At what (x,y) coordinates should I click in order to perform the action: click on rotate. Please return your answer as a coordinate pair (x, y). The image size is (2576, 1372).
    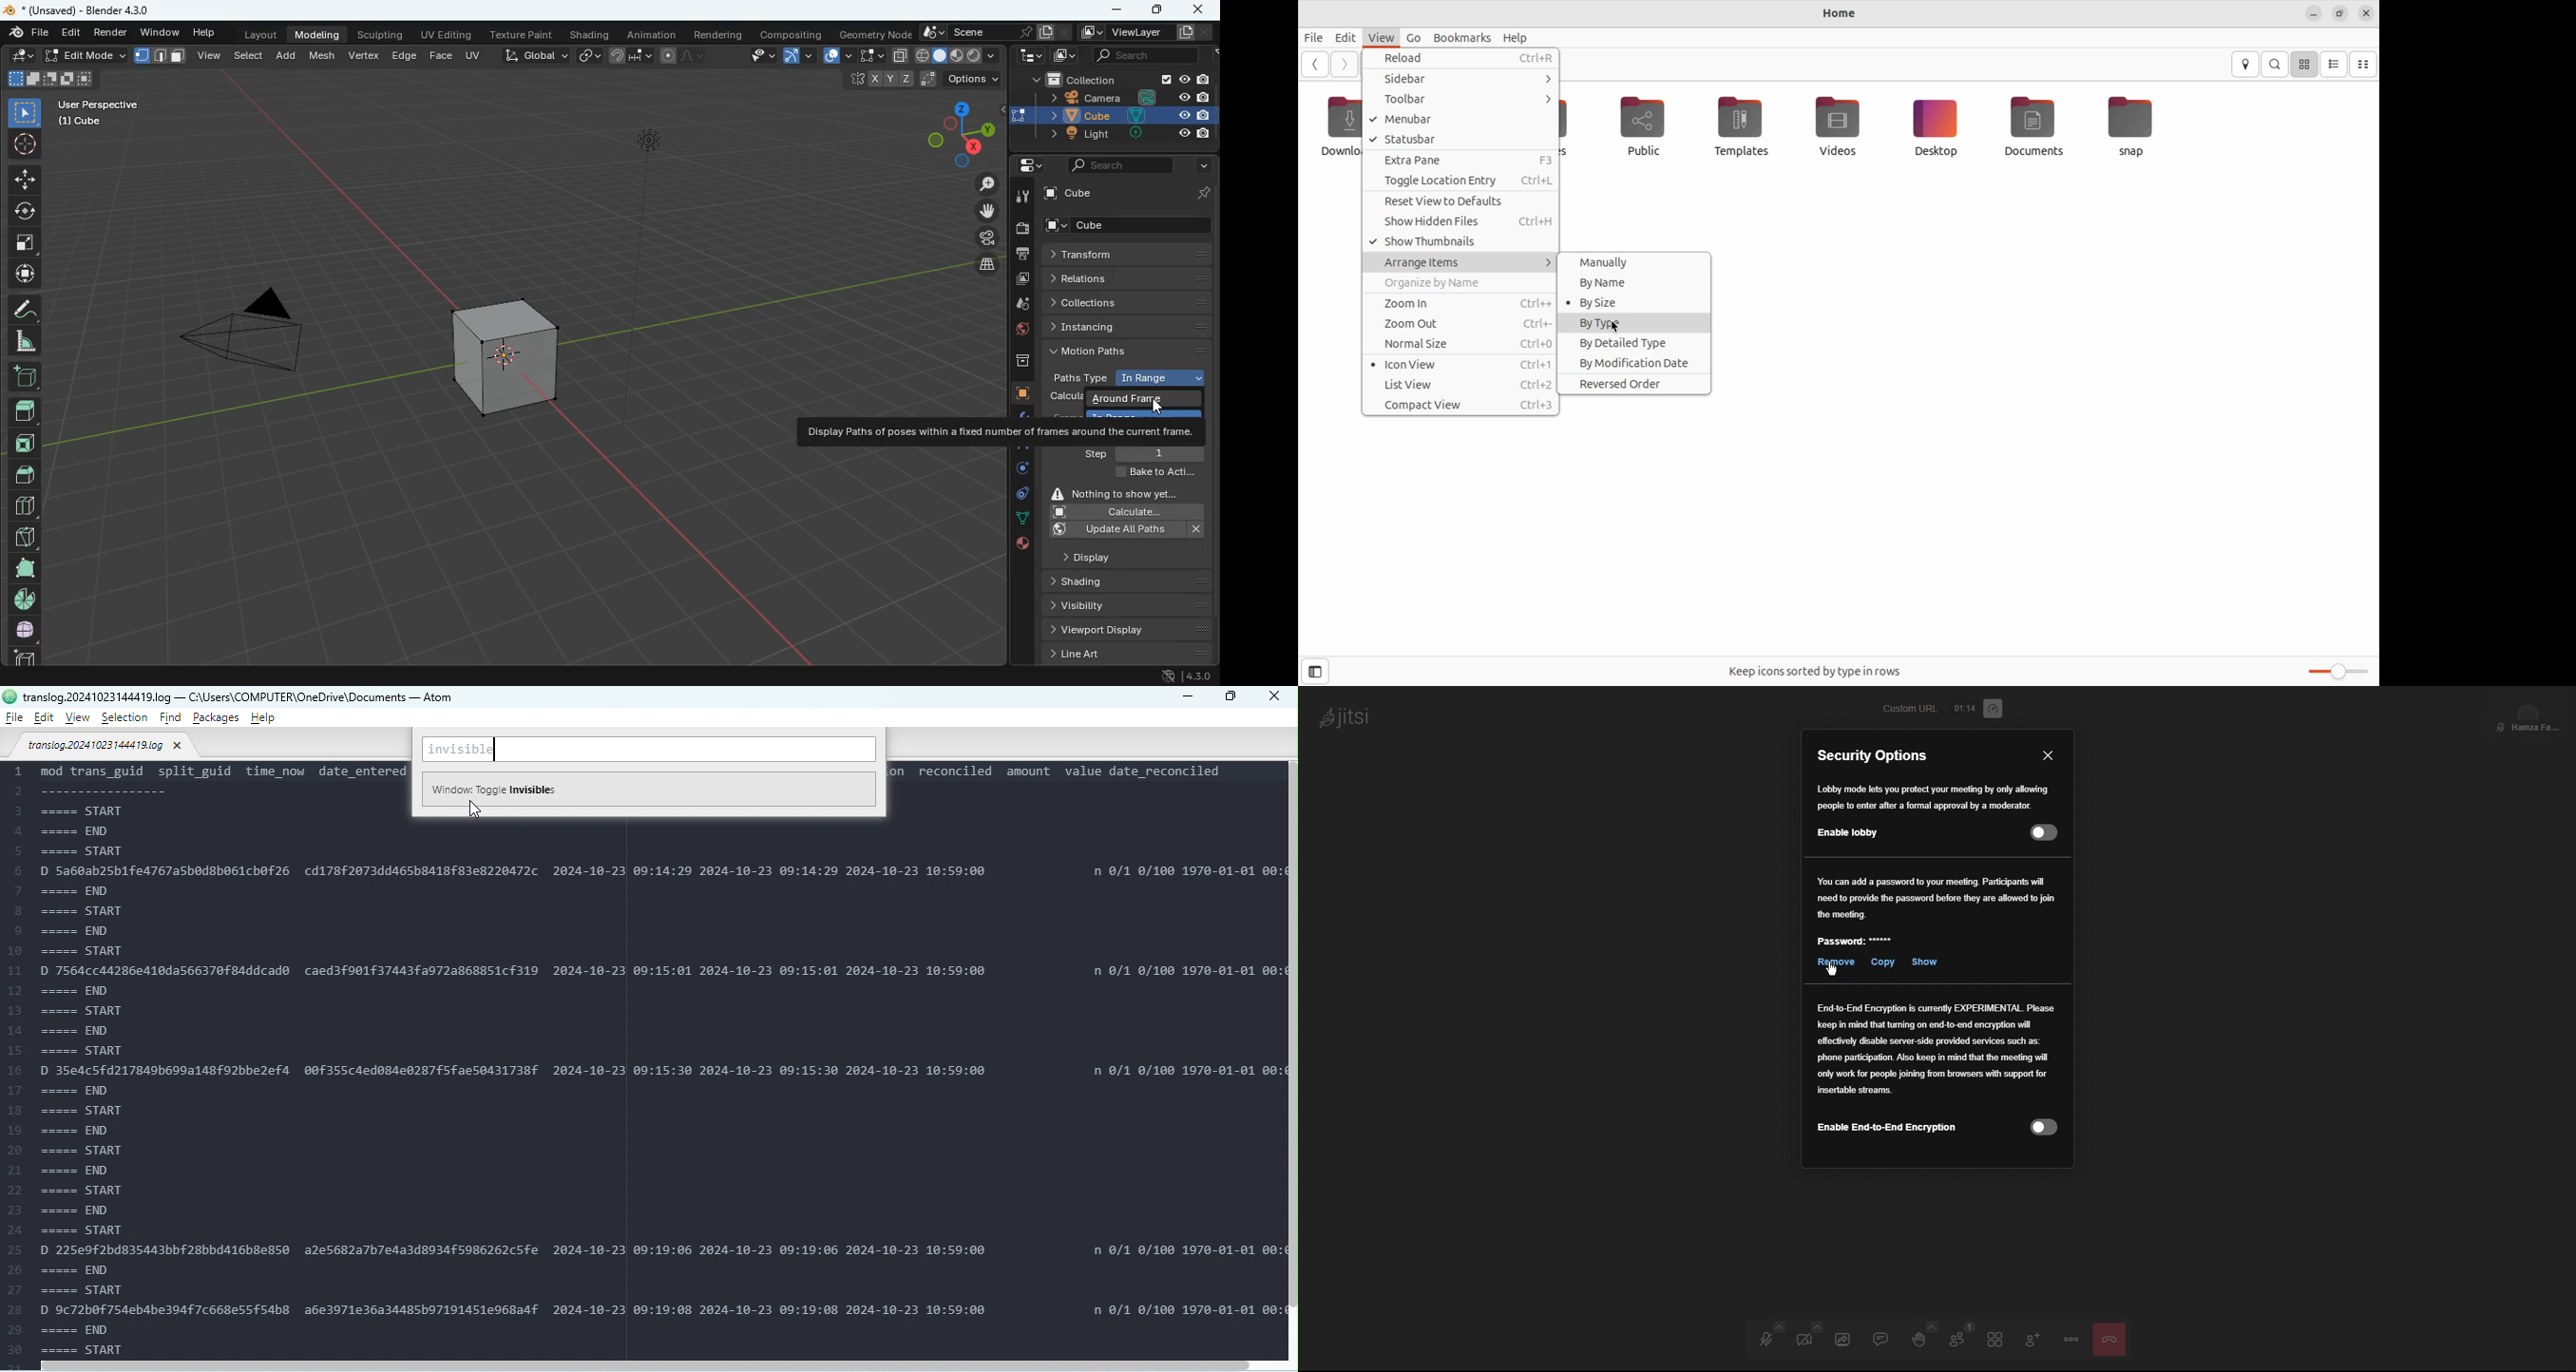
    Looking at the image, I should click on (25, 209).